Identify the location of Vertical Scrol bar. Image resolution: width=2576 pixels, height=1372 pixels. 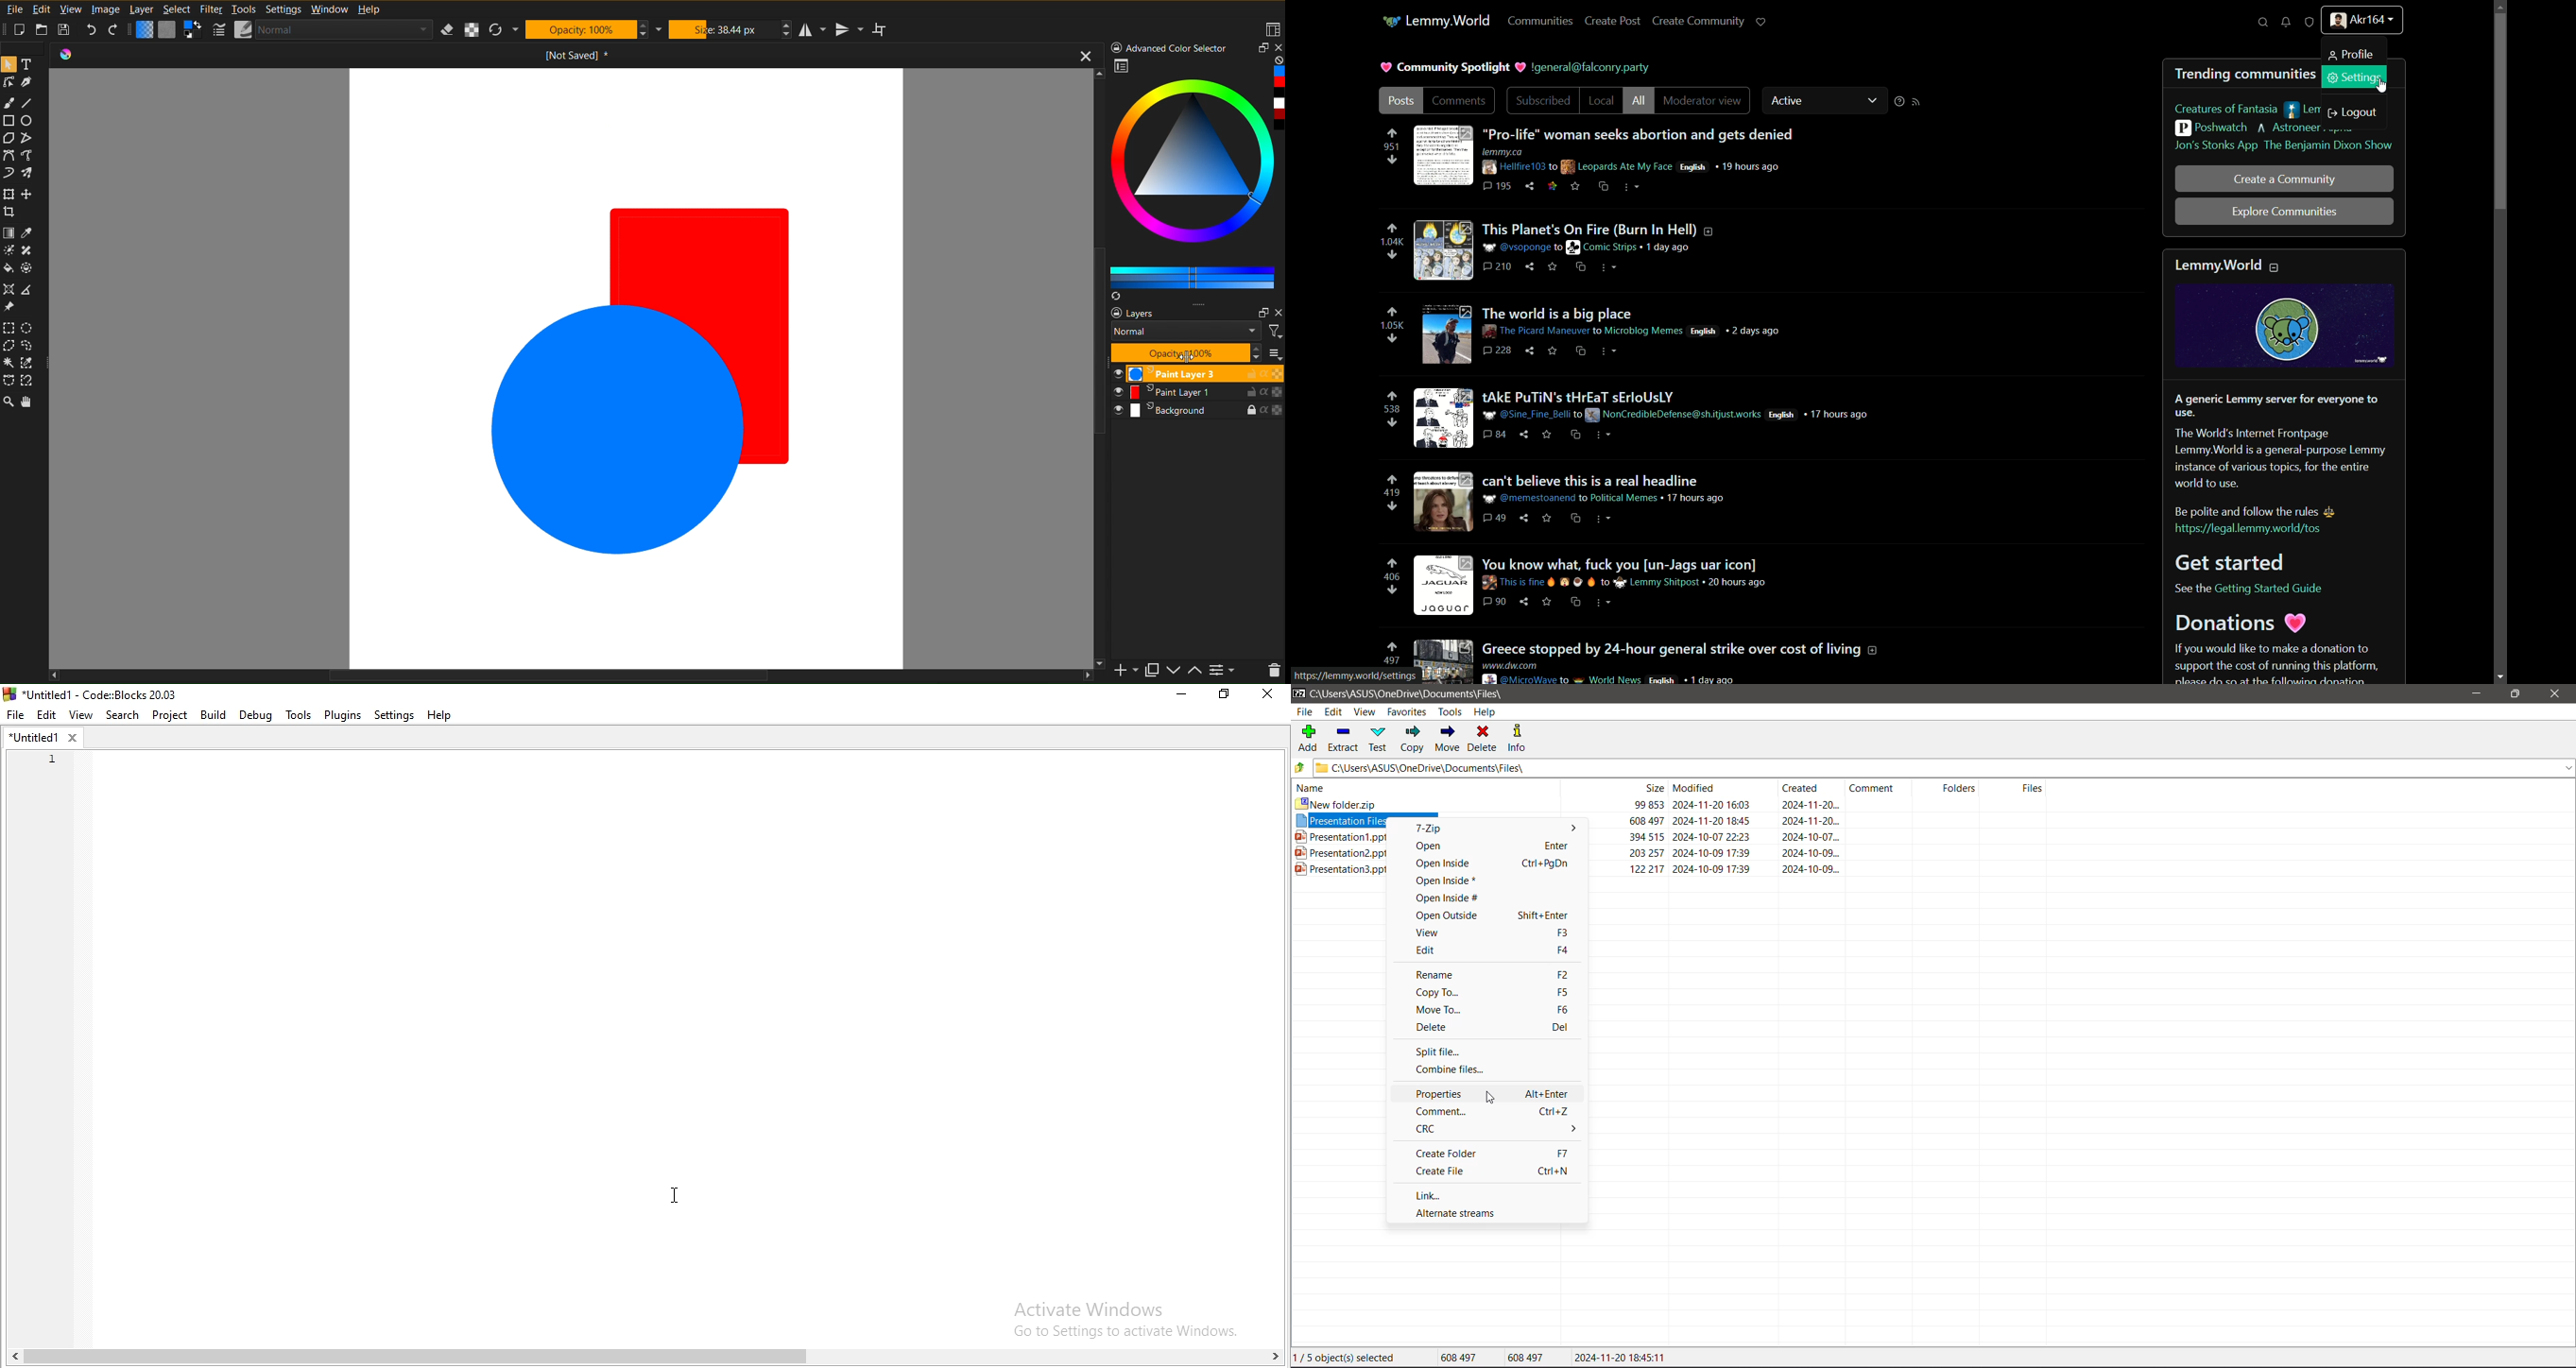
(1095, 325).